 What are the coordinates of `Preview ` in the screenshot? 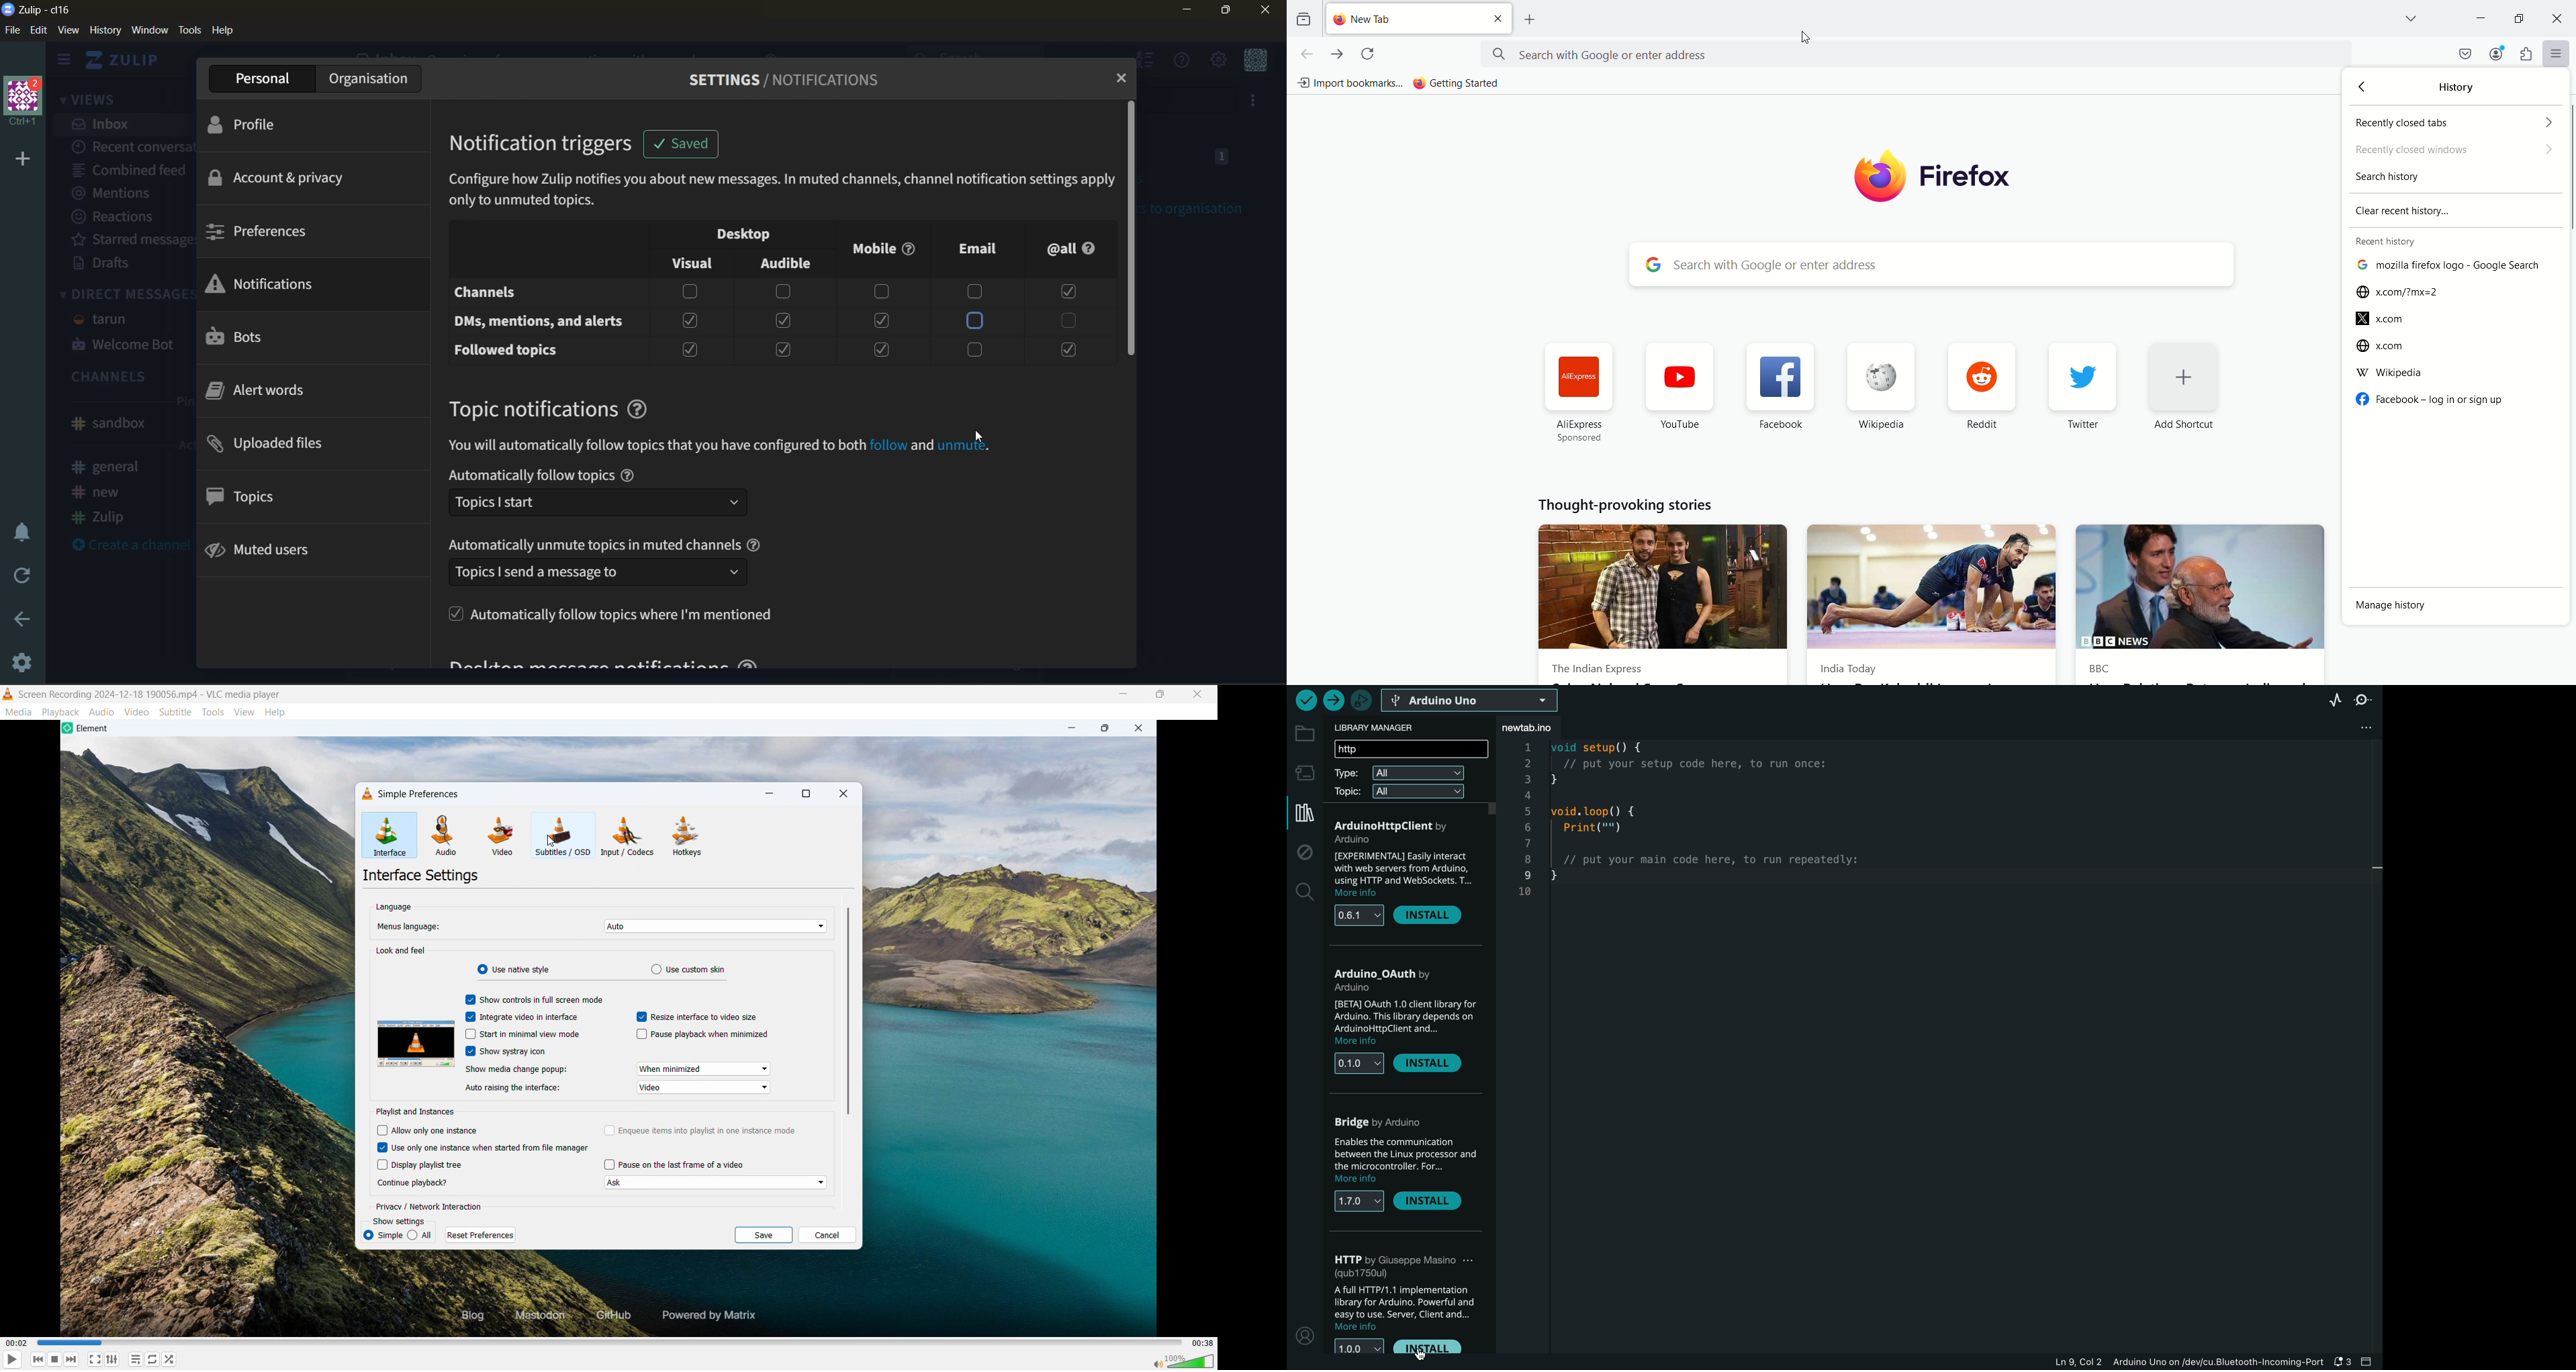 It's located at (415, 1045).